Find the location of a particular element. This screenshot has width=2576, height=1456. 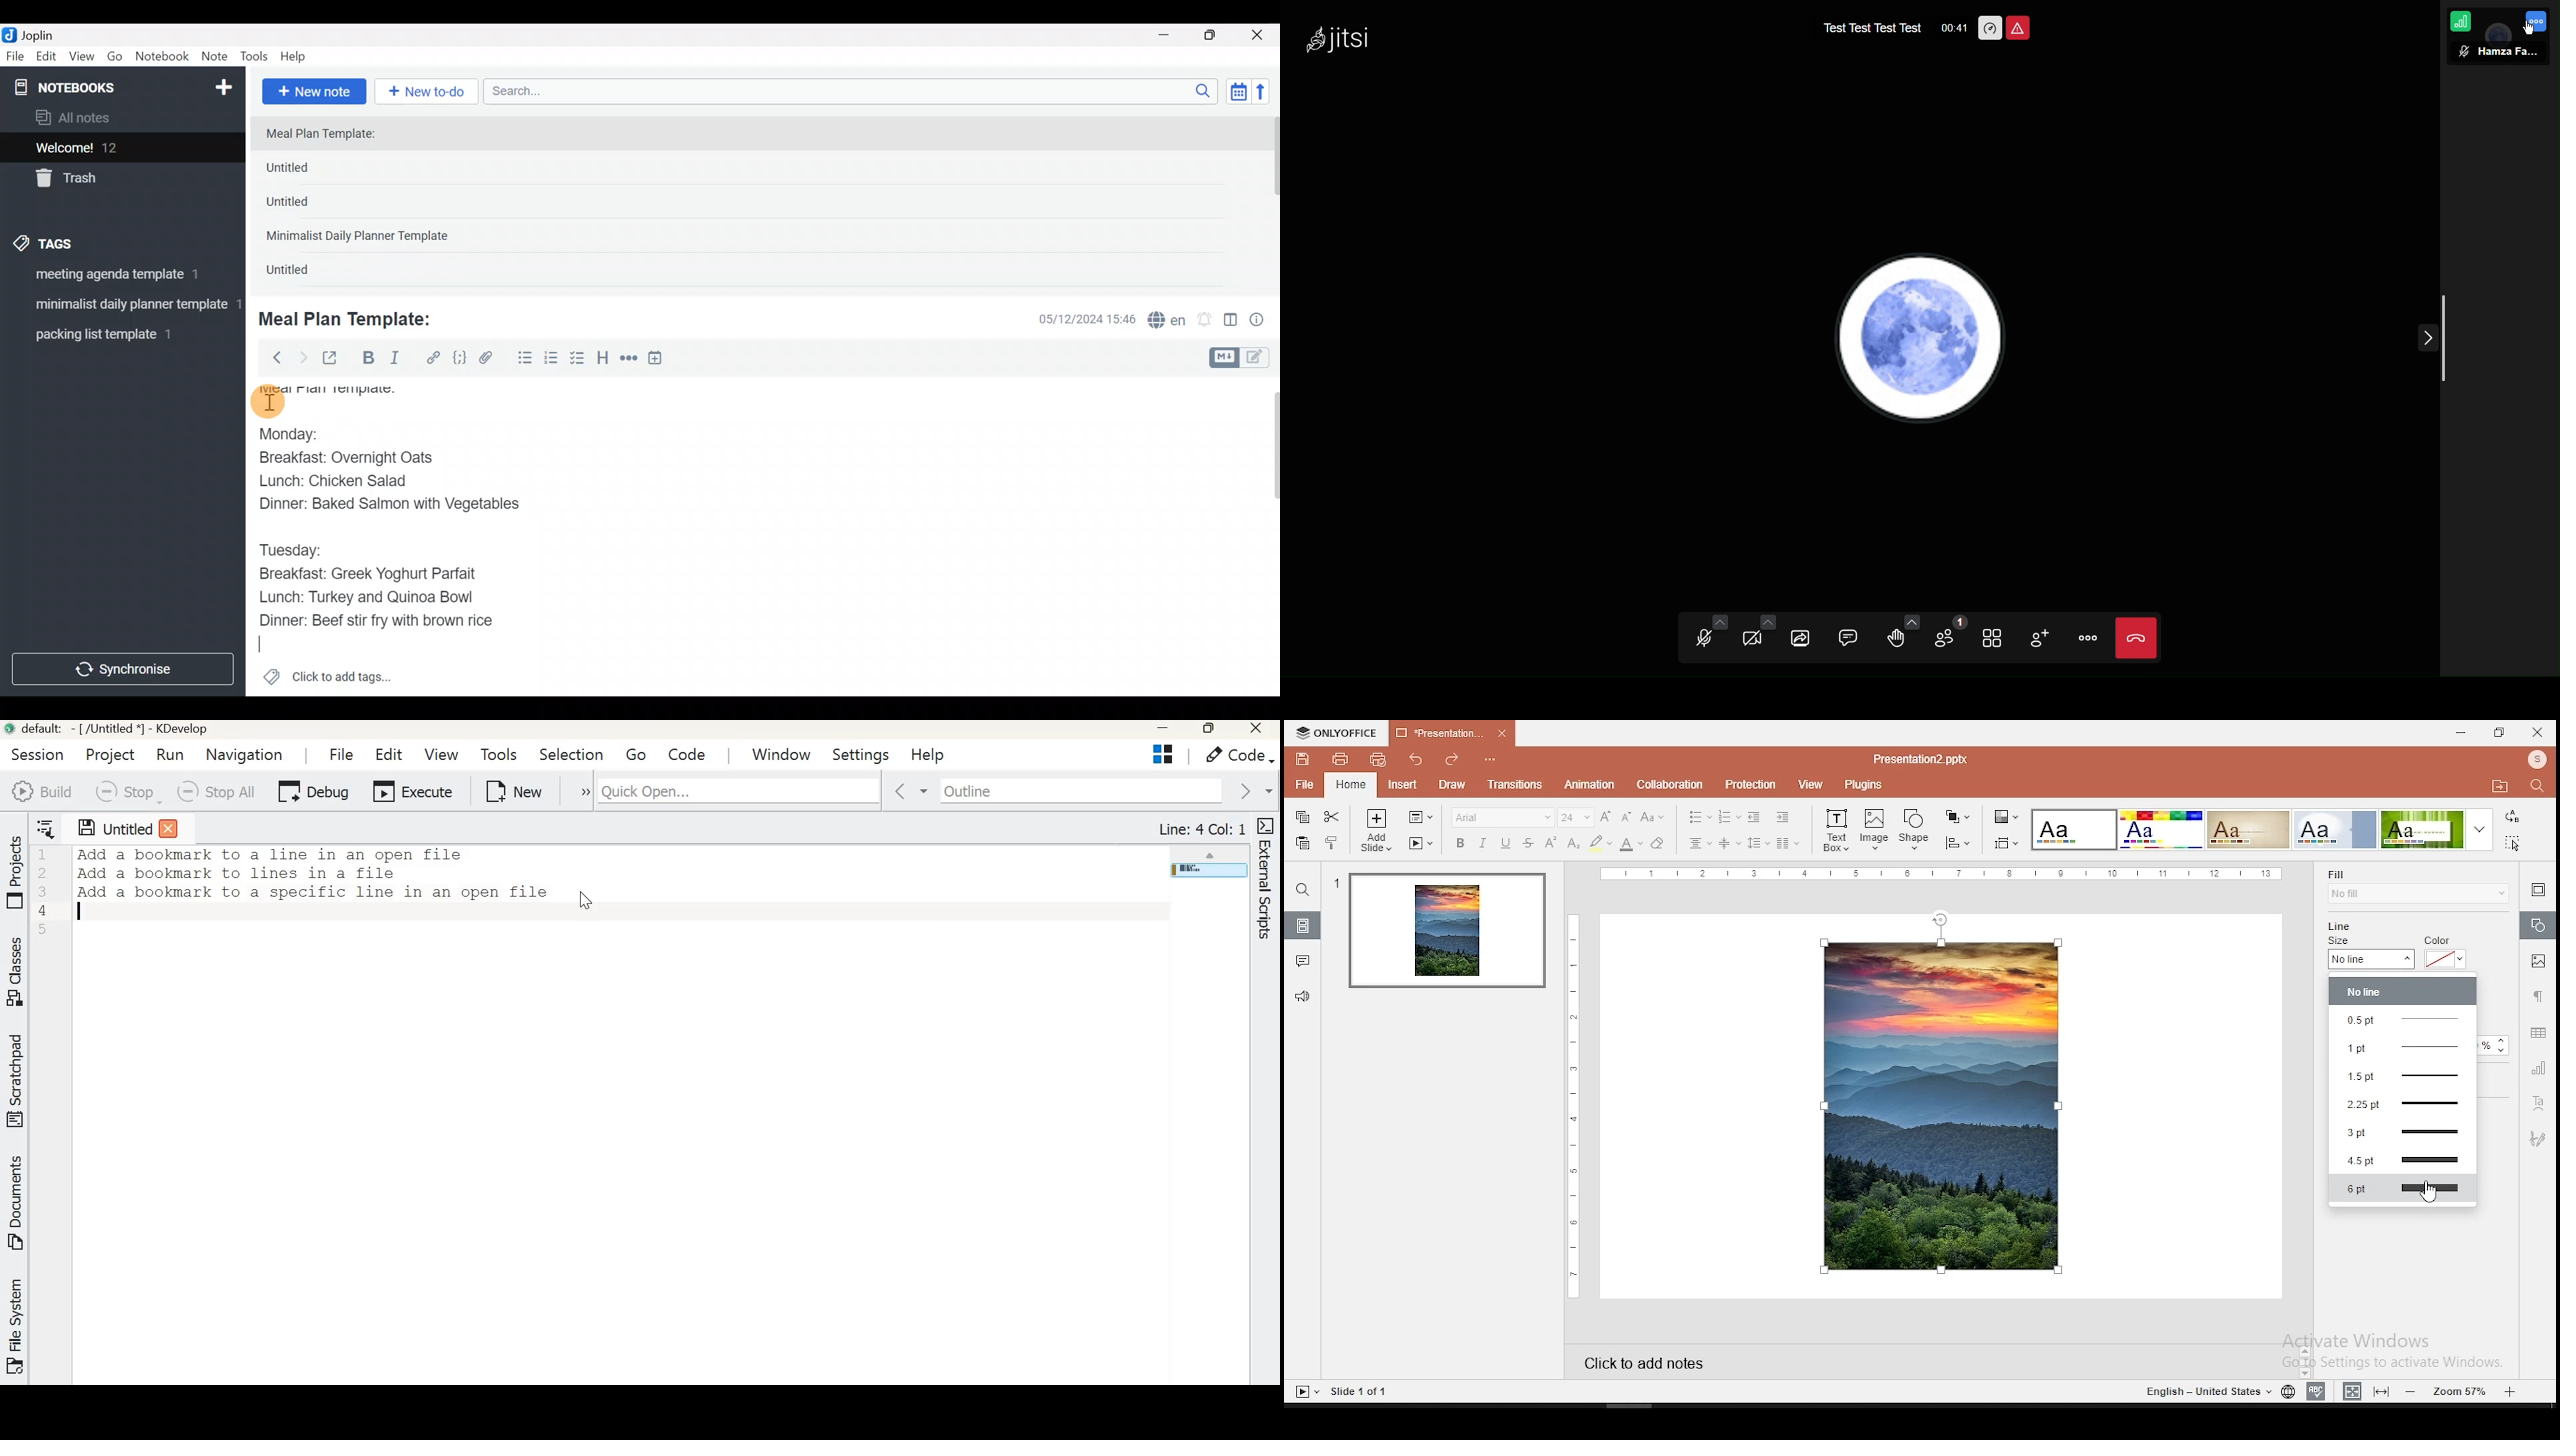

Add Participant is located at coordinates (2037, 637).